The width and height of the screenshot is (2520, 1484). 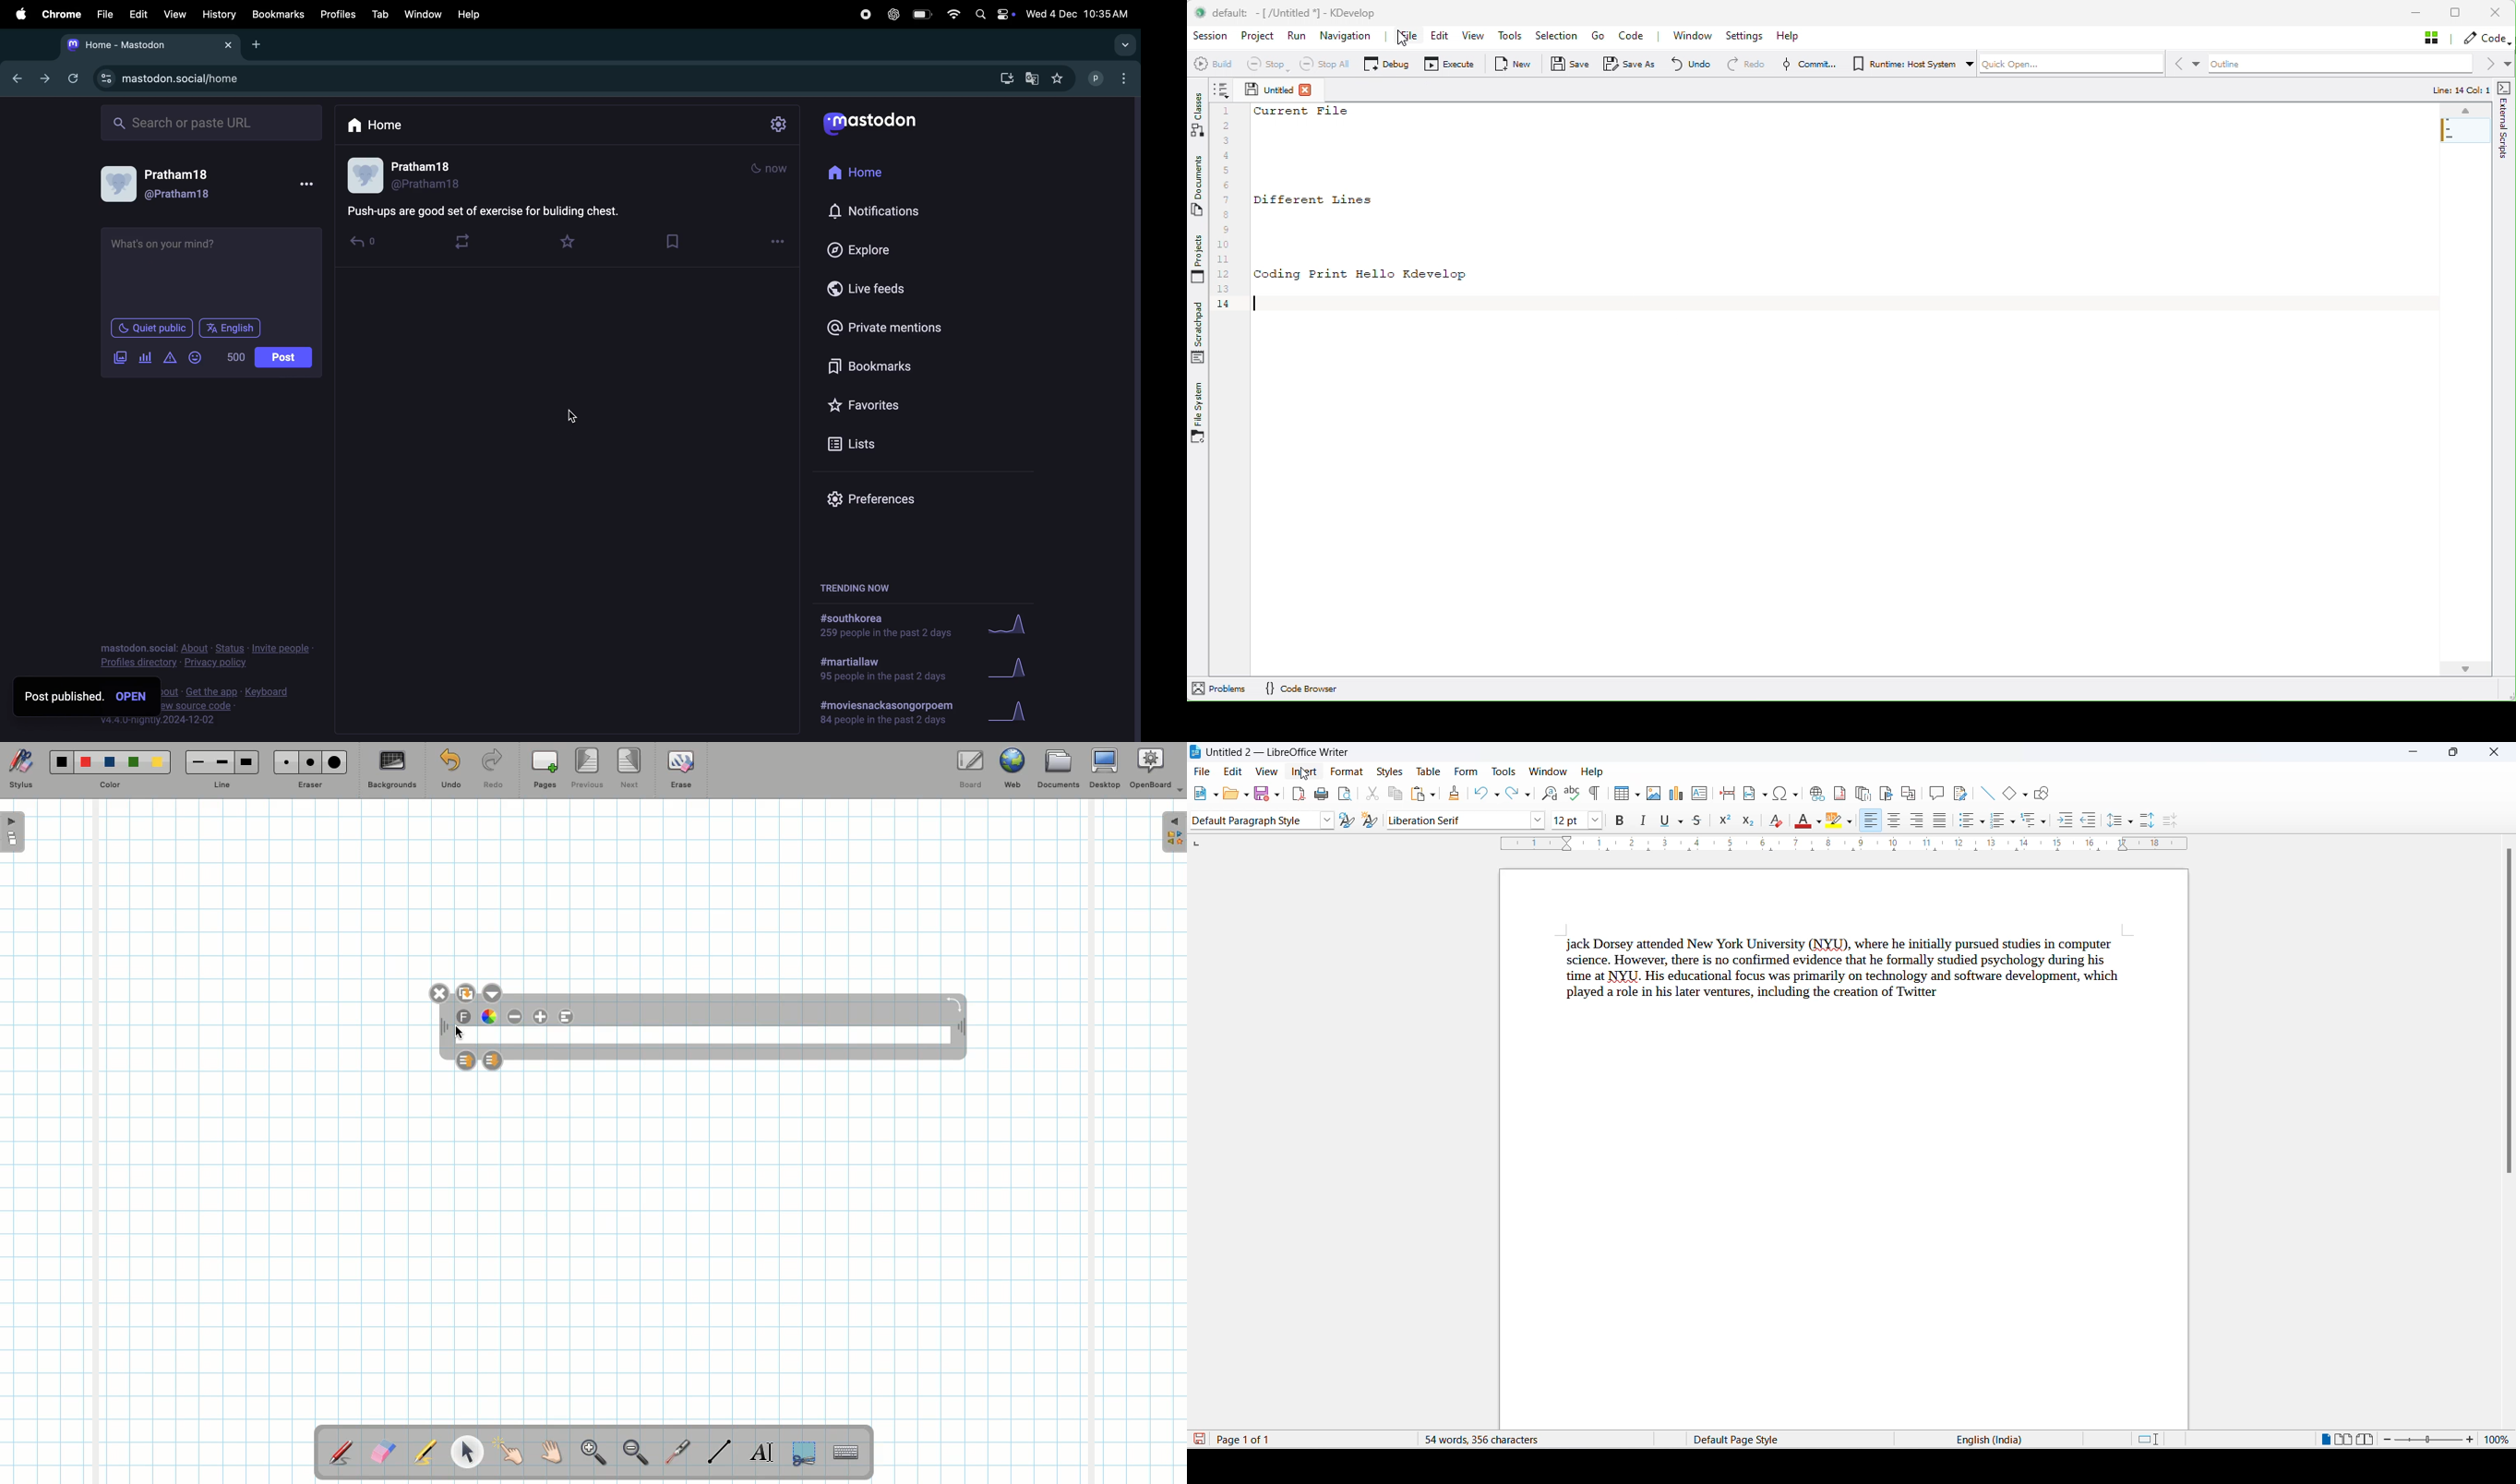 I want to click on insert comments, so click(x=1936, y=792).